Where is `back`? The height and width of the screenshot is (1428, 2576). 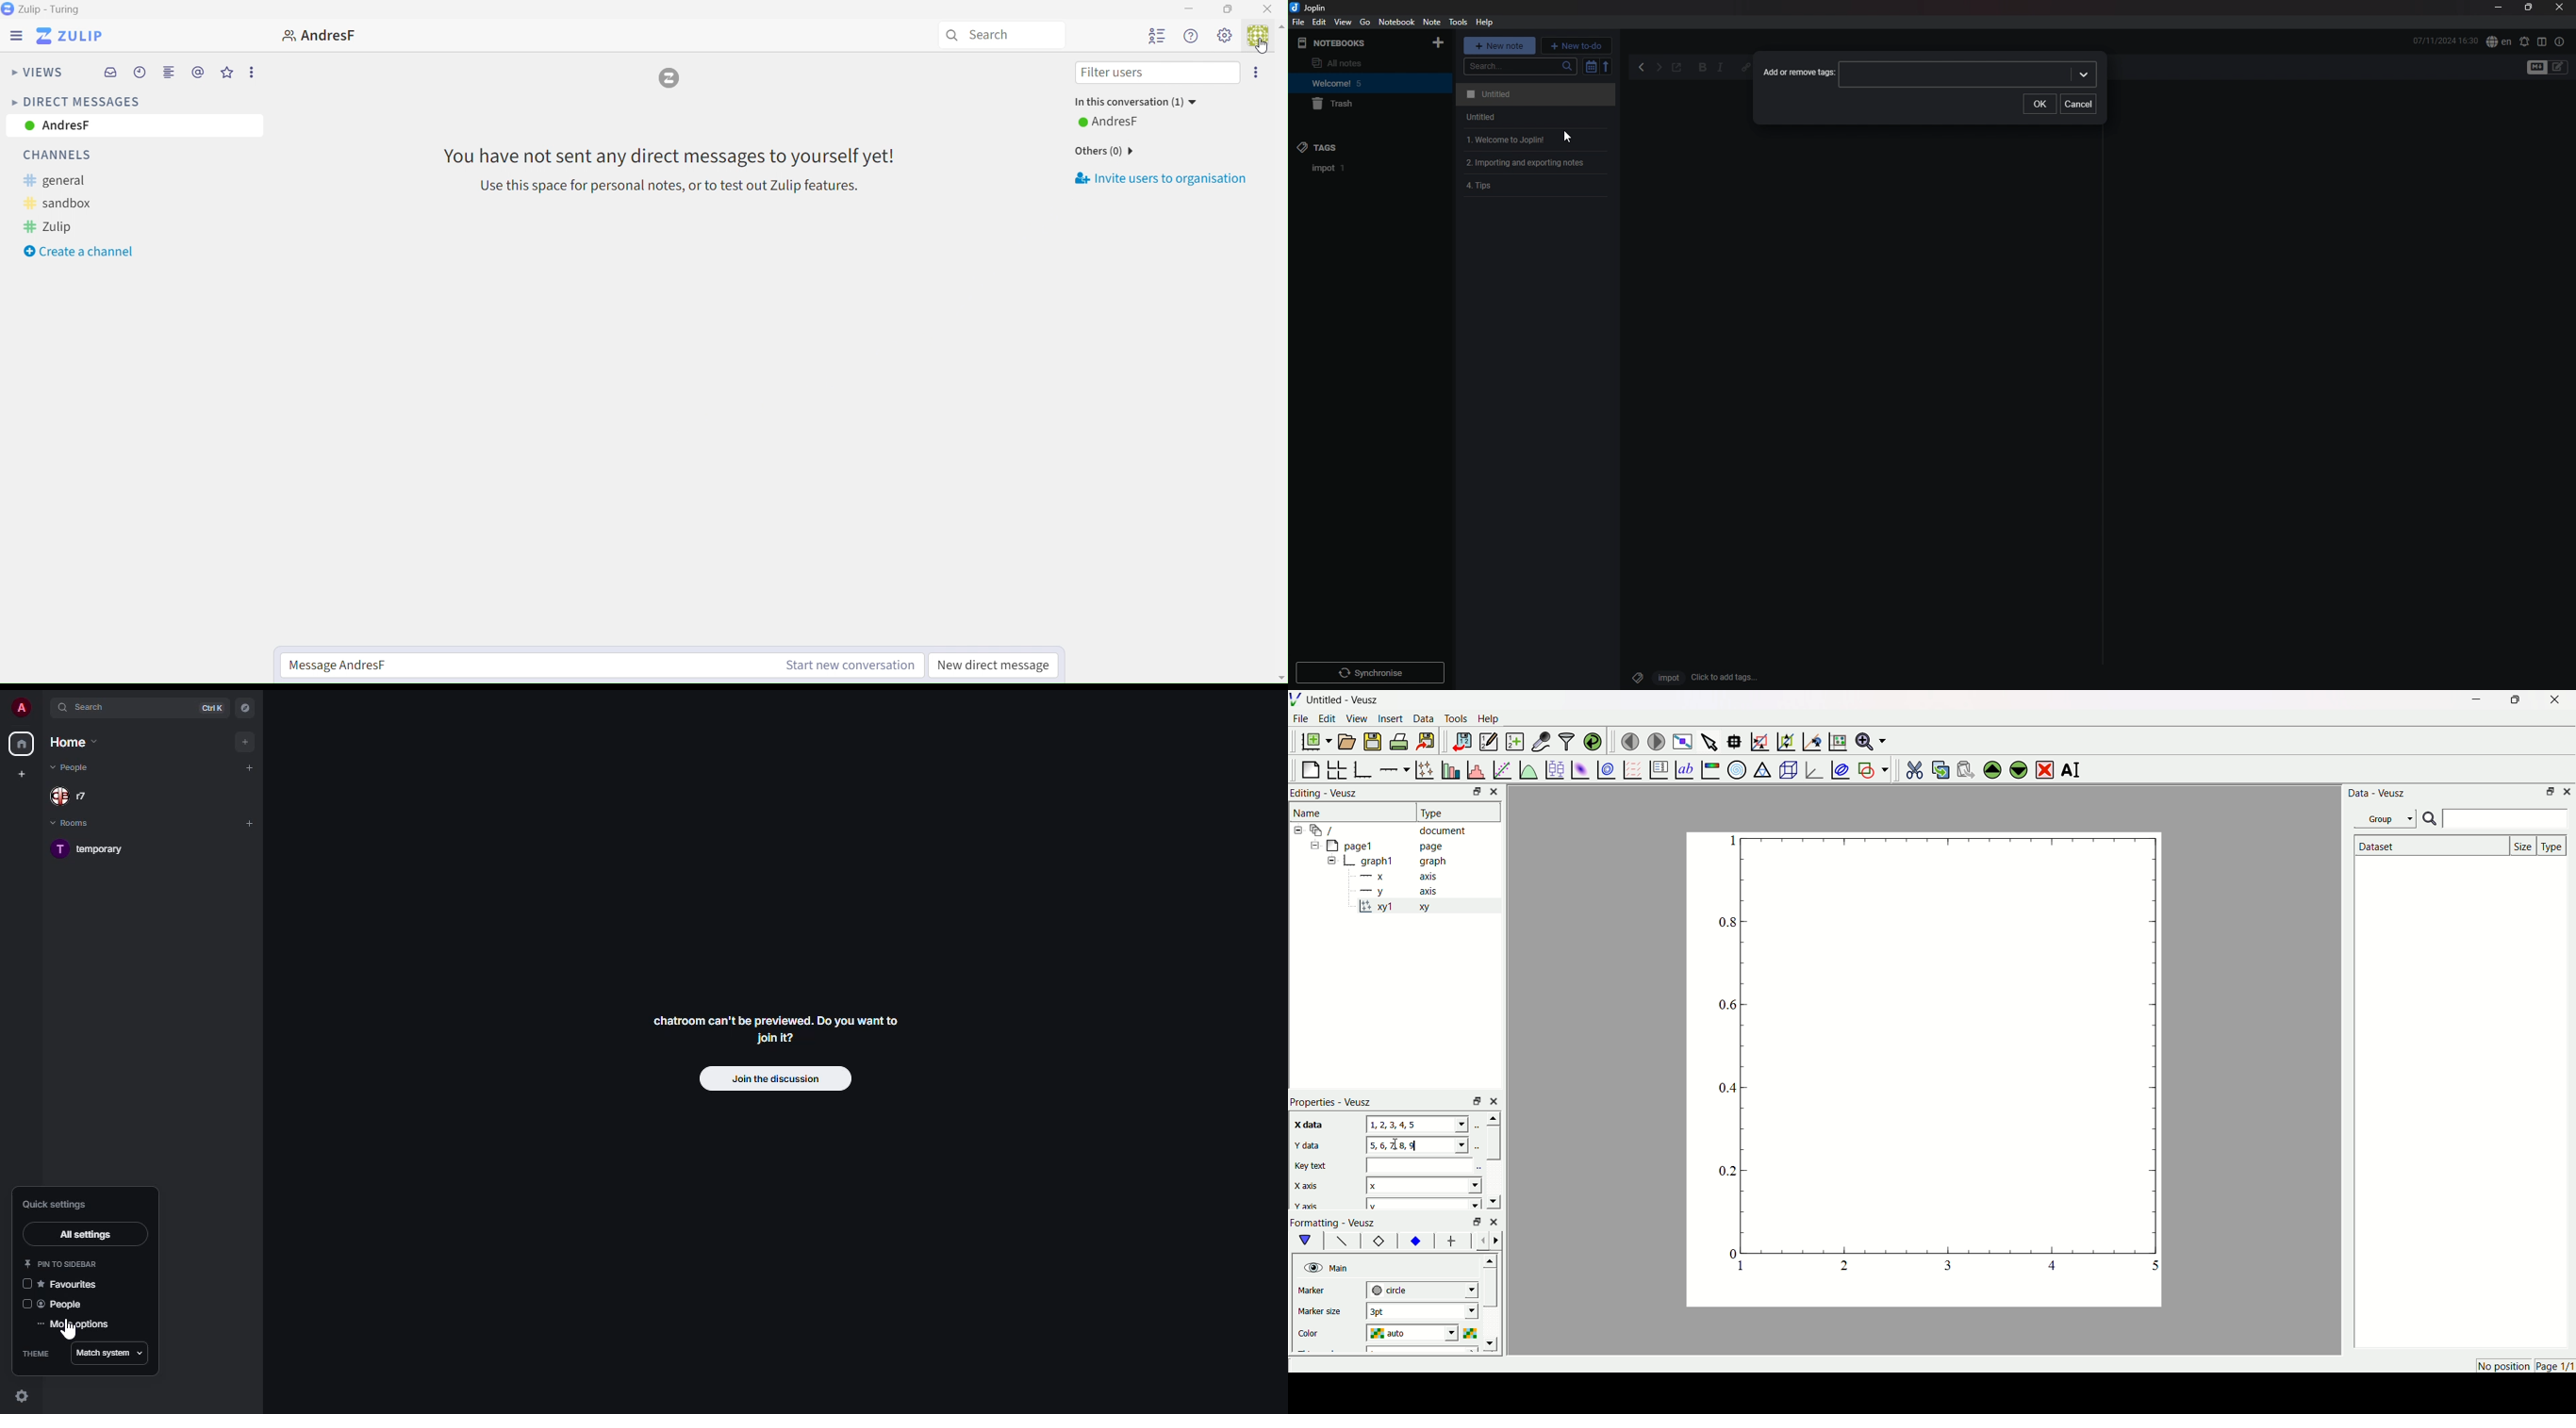 back is located at coordinates (1643, 68).